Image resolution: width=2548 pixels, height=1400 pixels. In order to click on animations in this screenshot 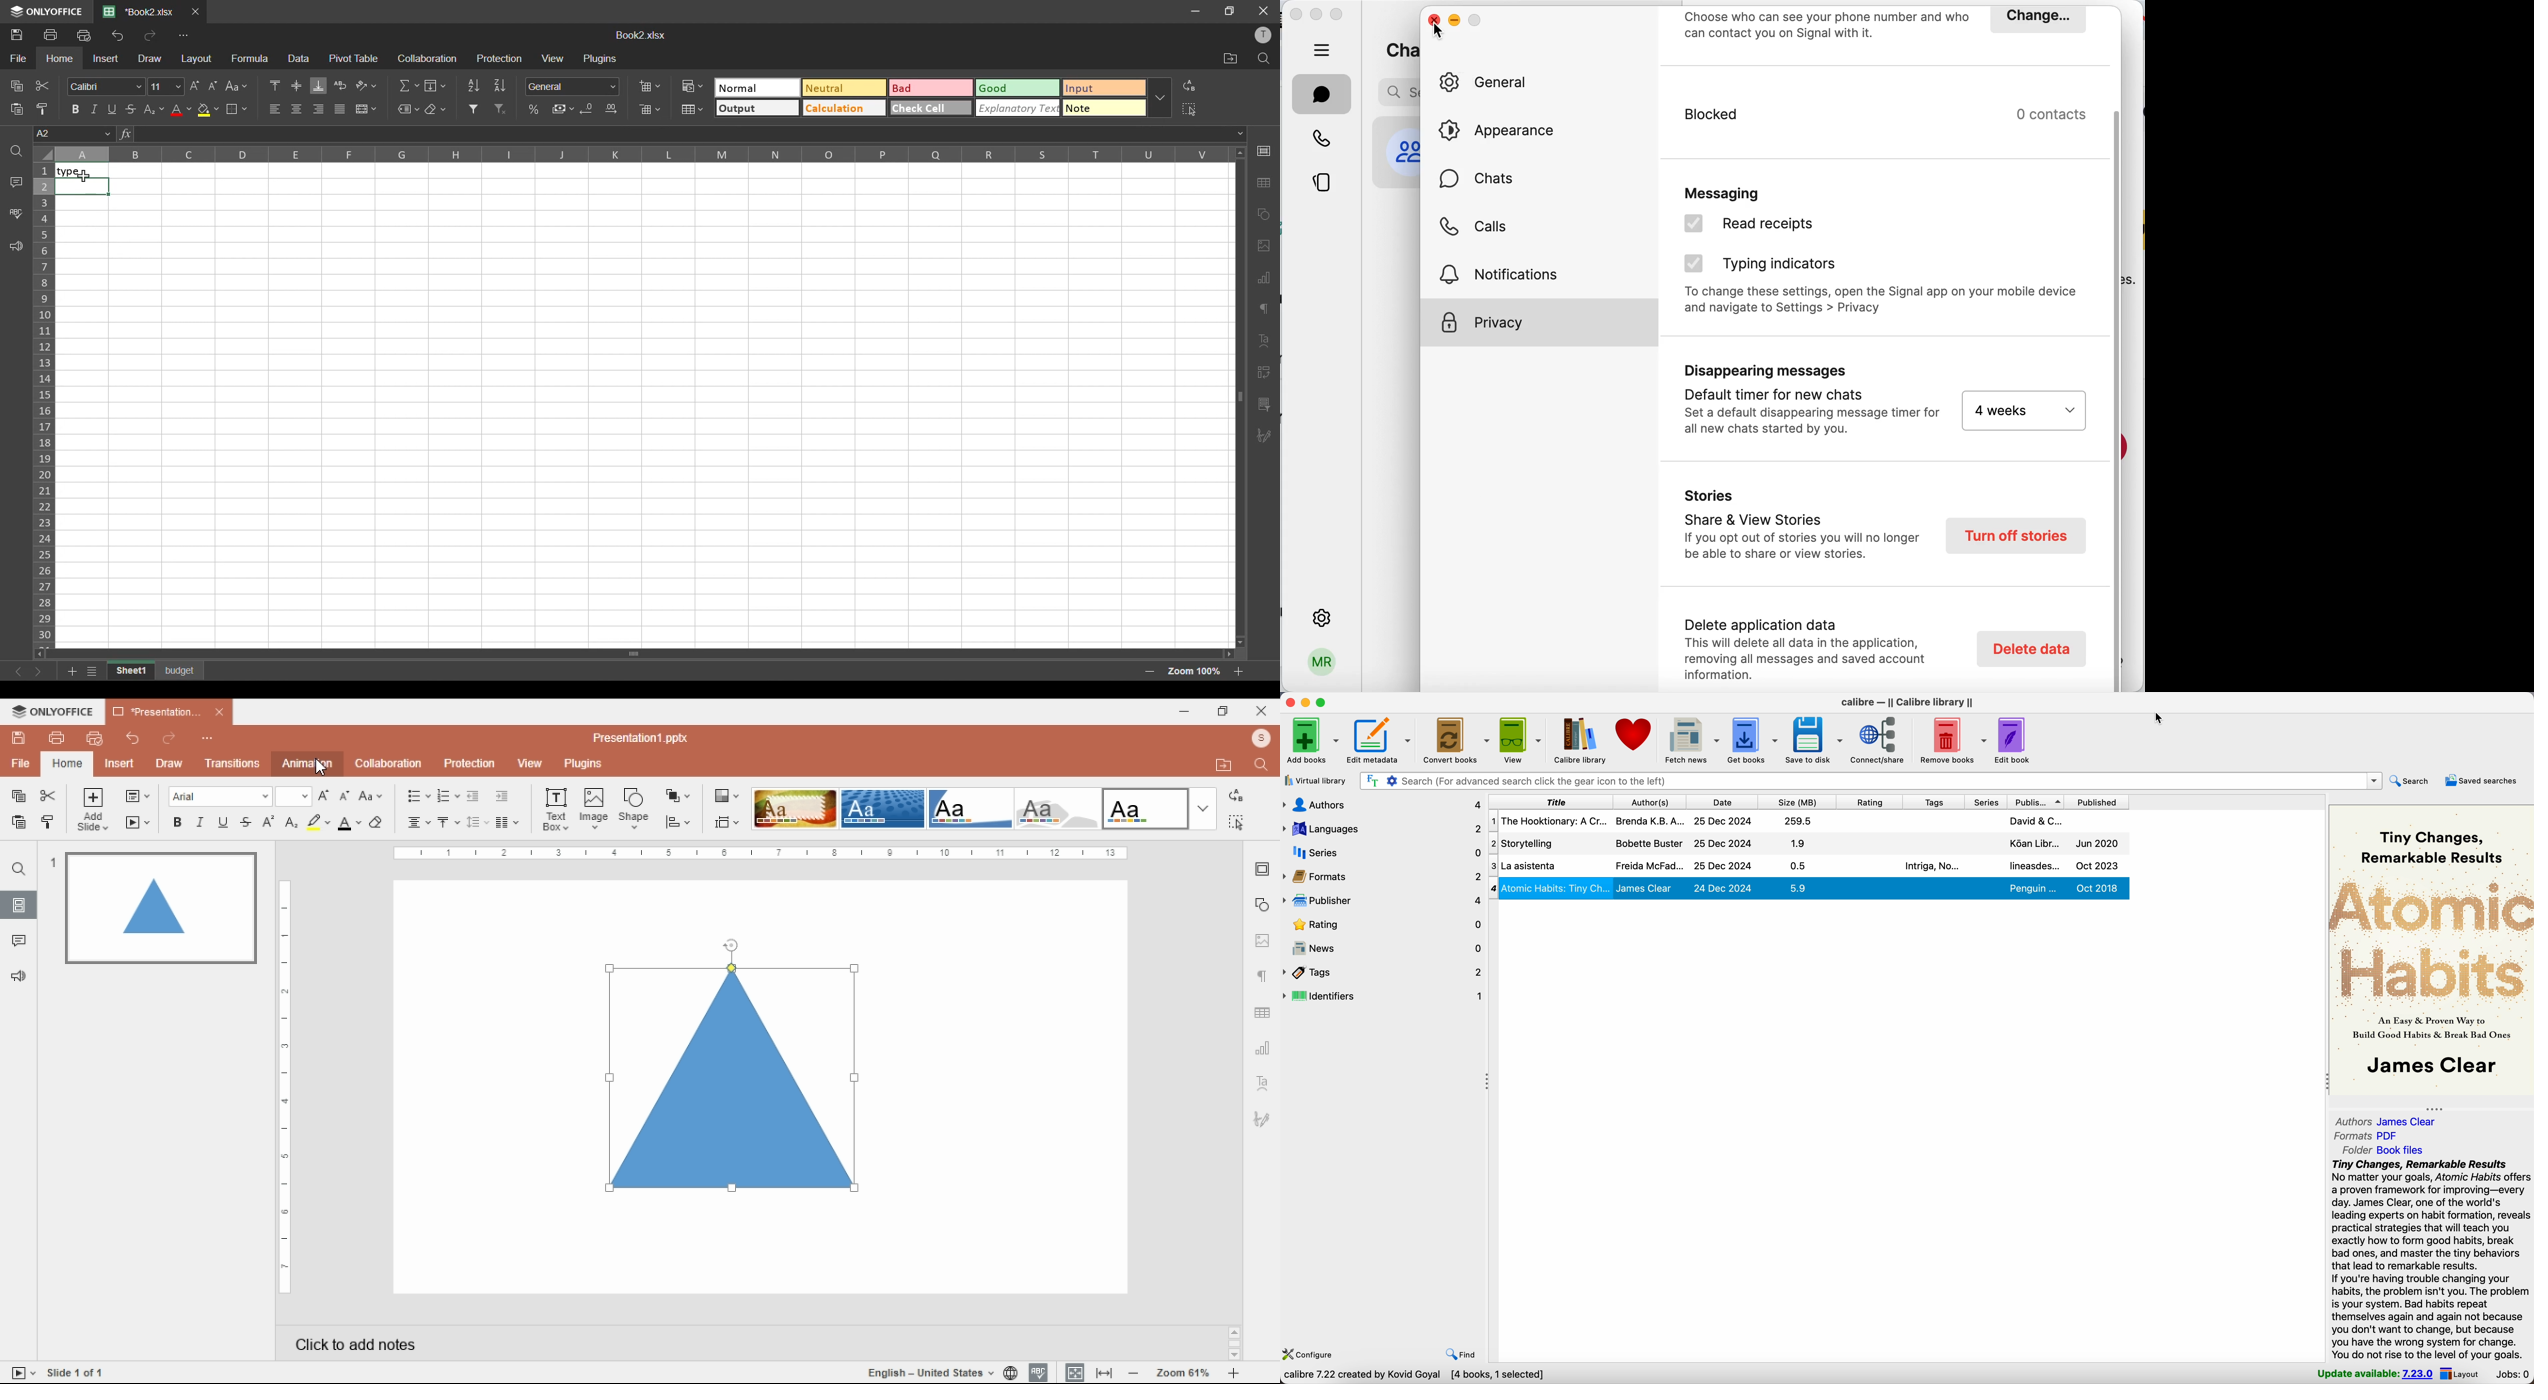, I will do `click(307, 764)`.